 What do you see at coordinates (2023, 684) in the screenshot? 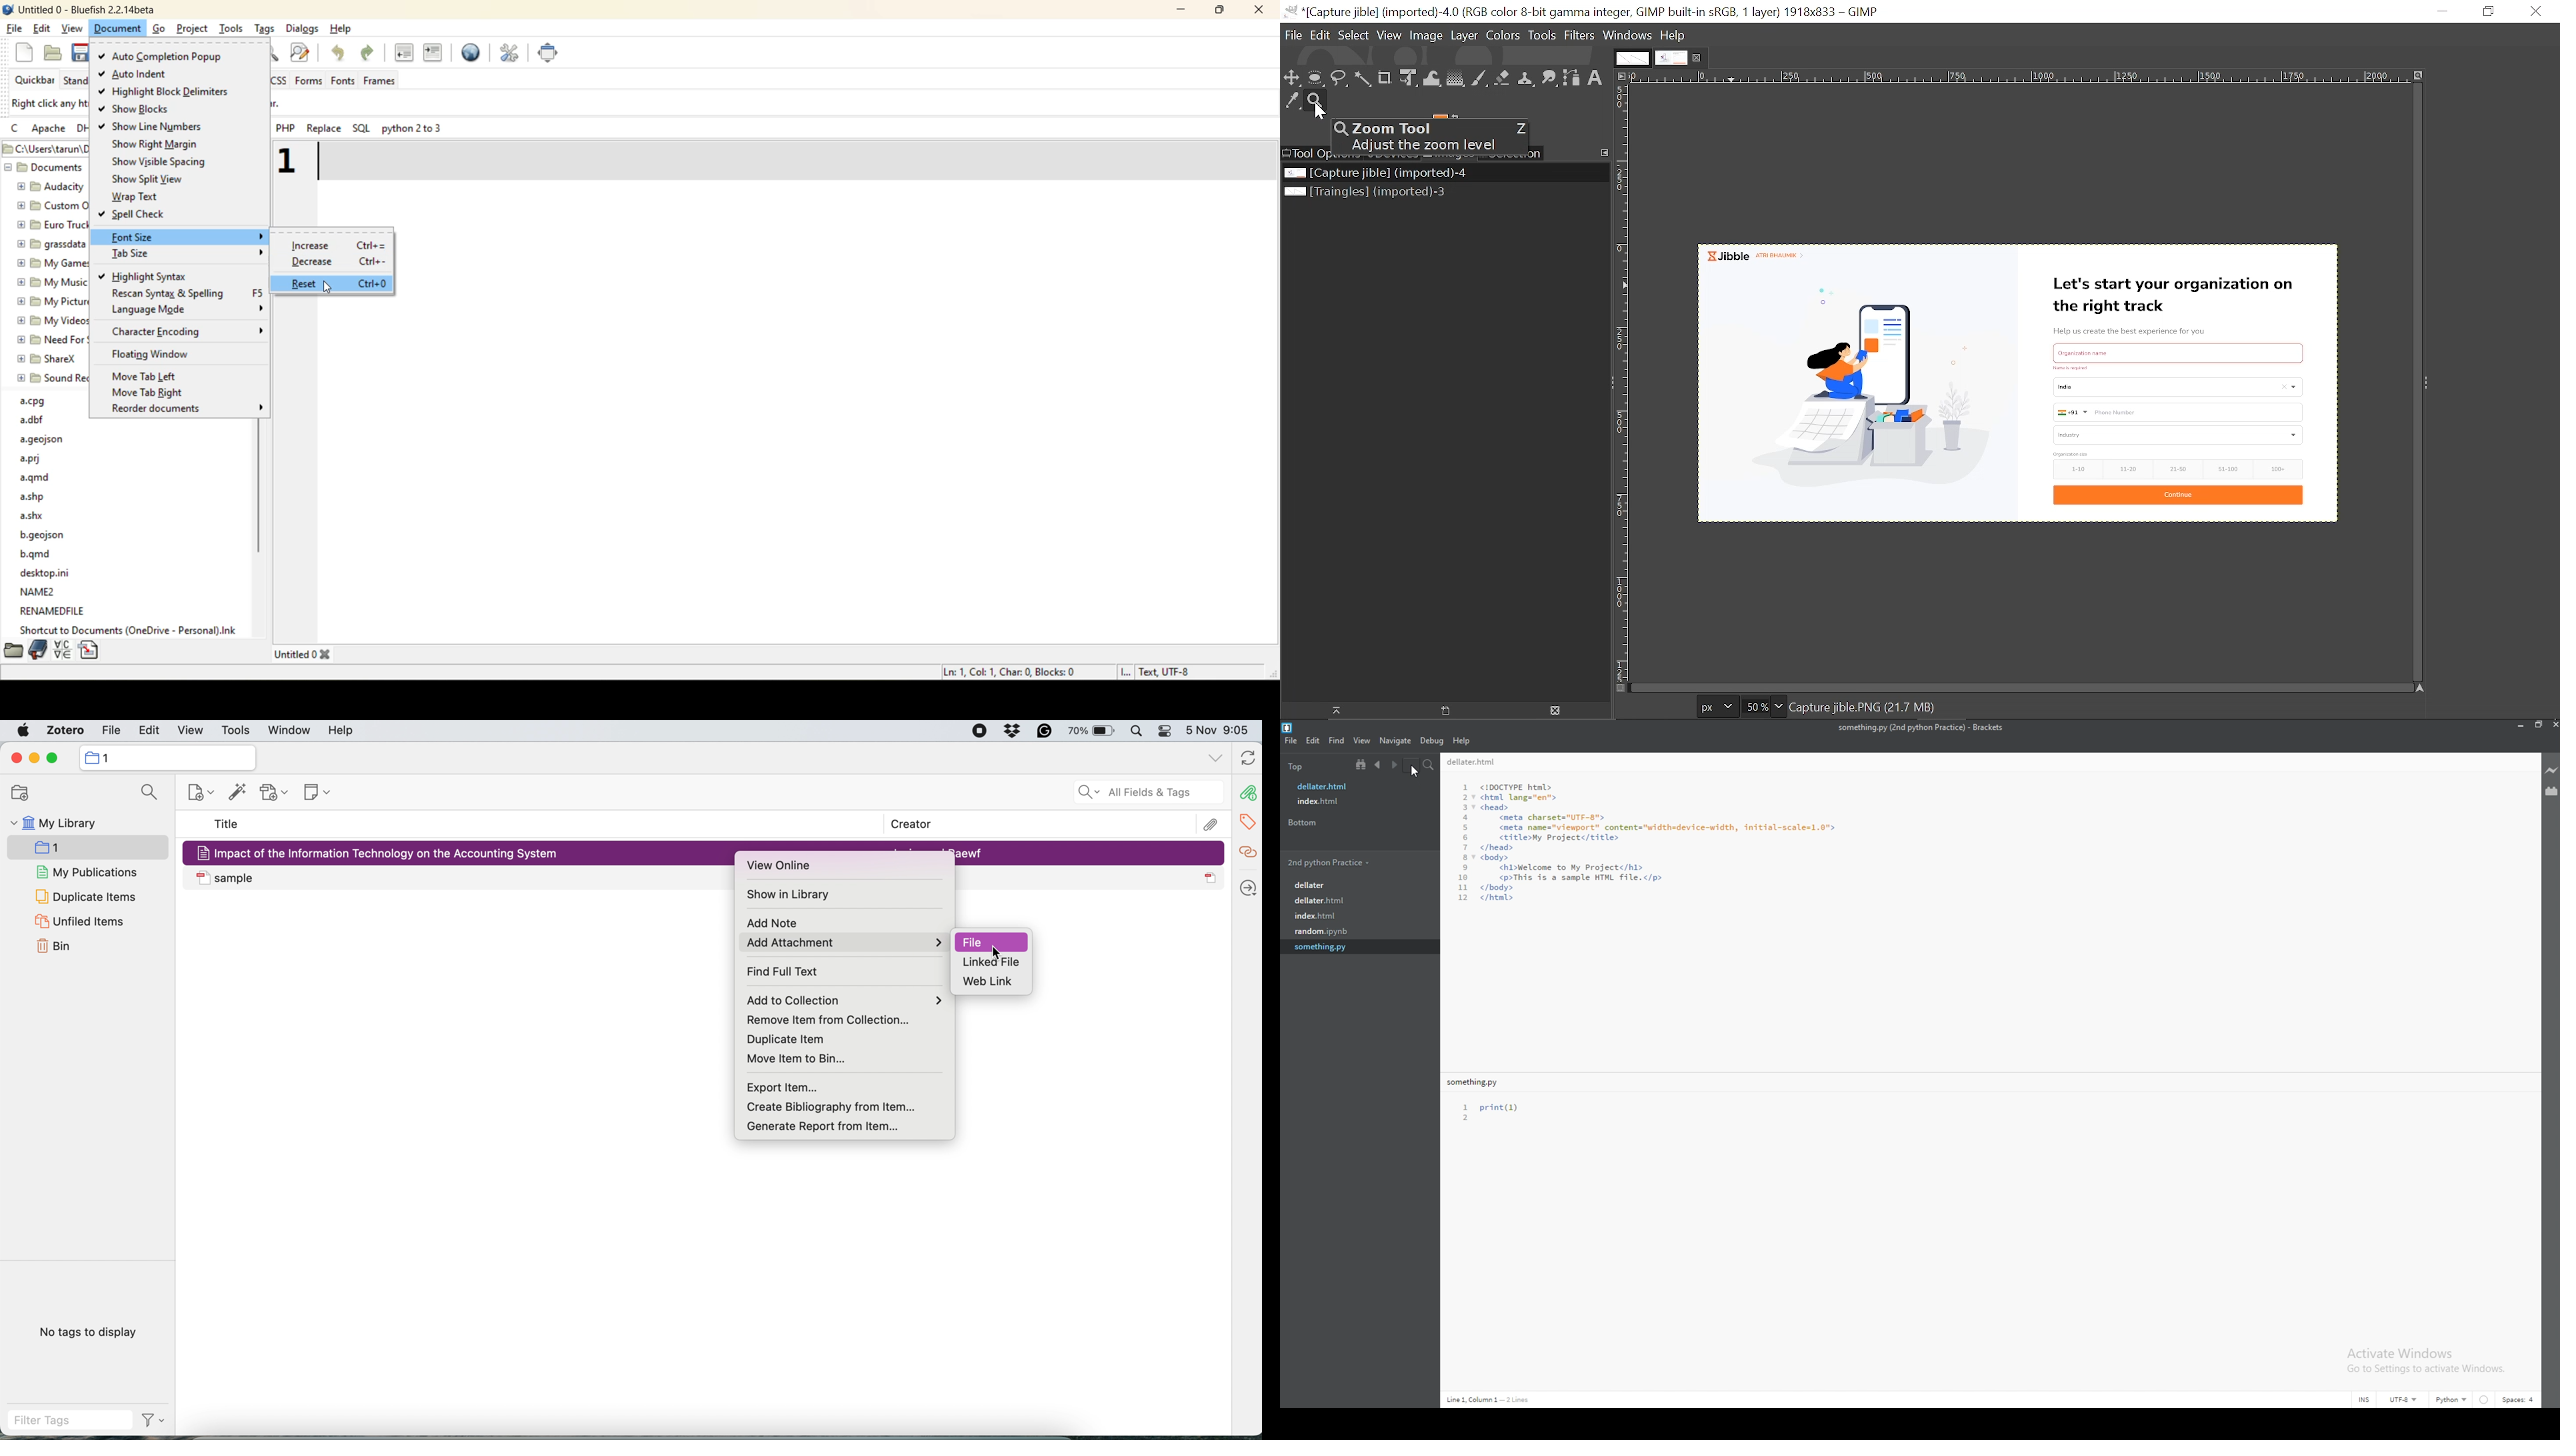
I see `horizontal scroll bar` at bounding box center [2023, 684].